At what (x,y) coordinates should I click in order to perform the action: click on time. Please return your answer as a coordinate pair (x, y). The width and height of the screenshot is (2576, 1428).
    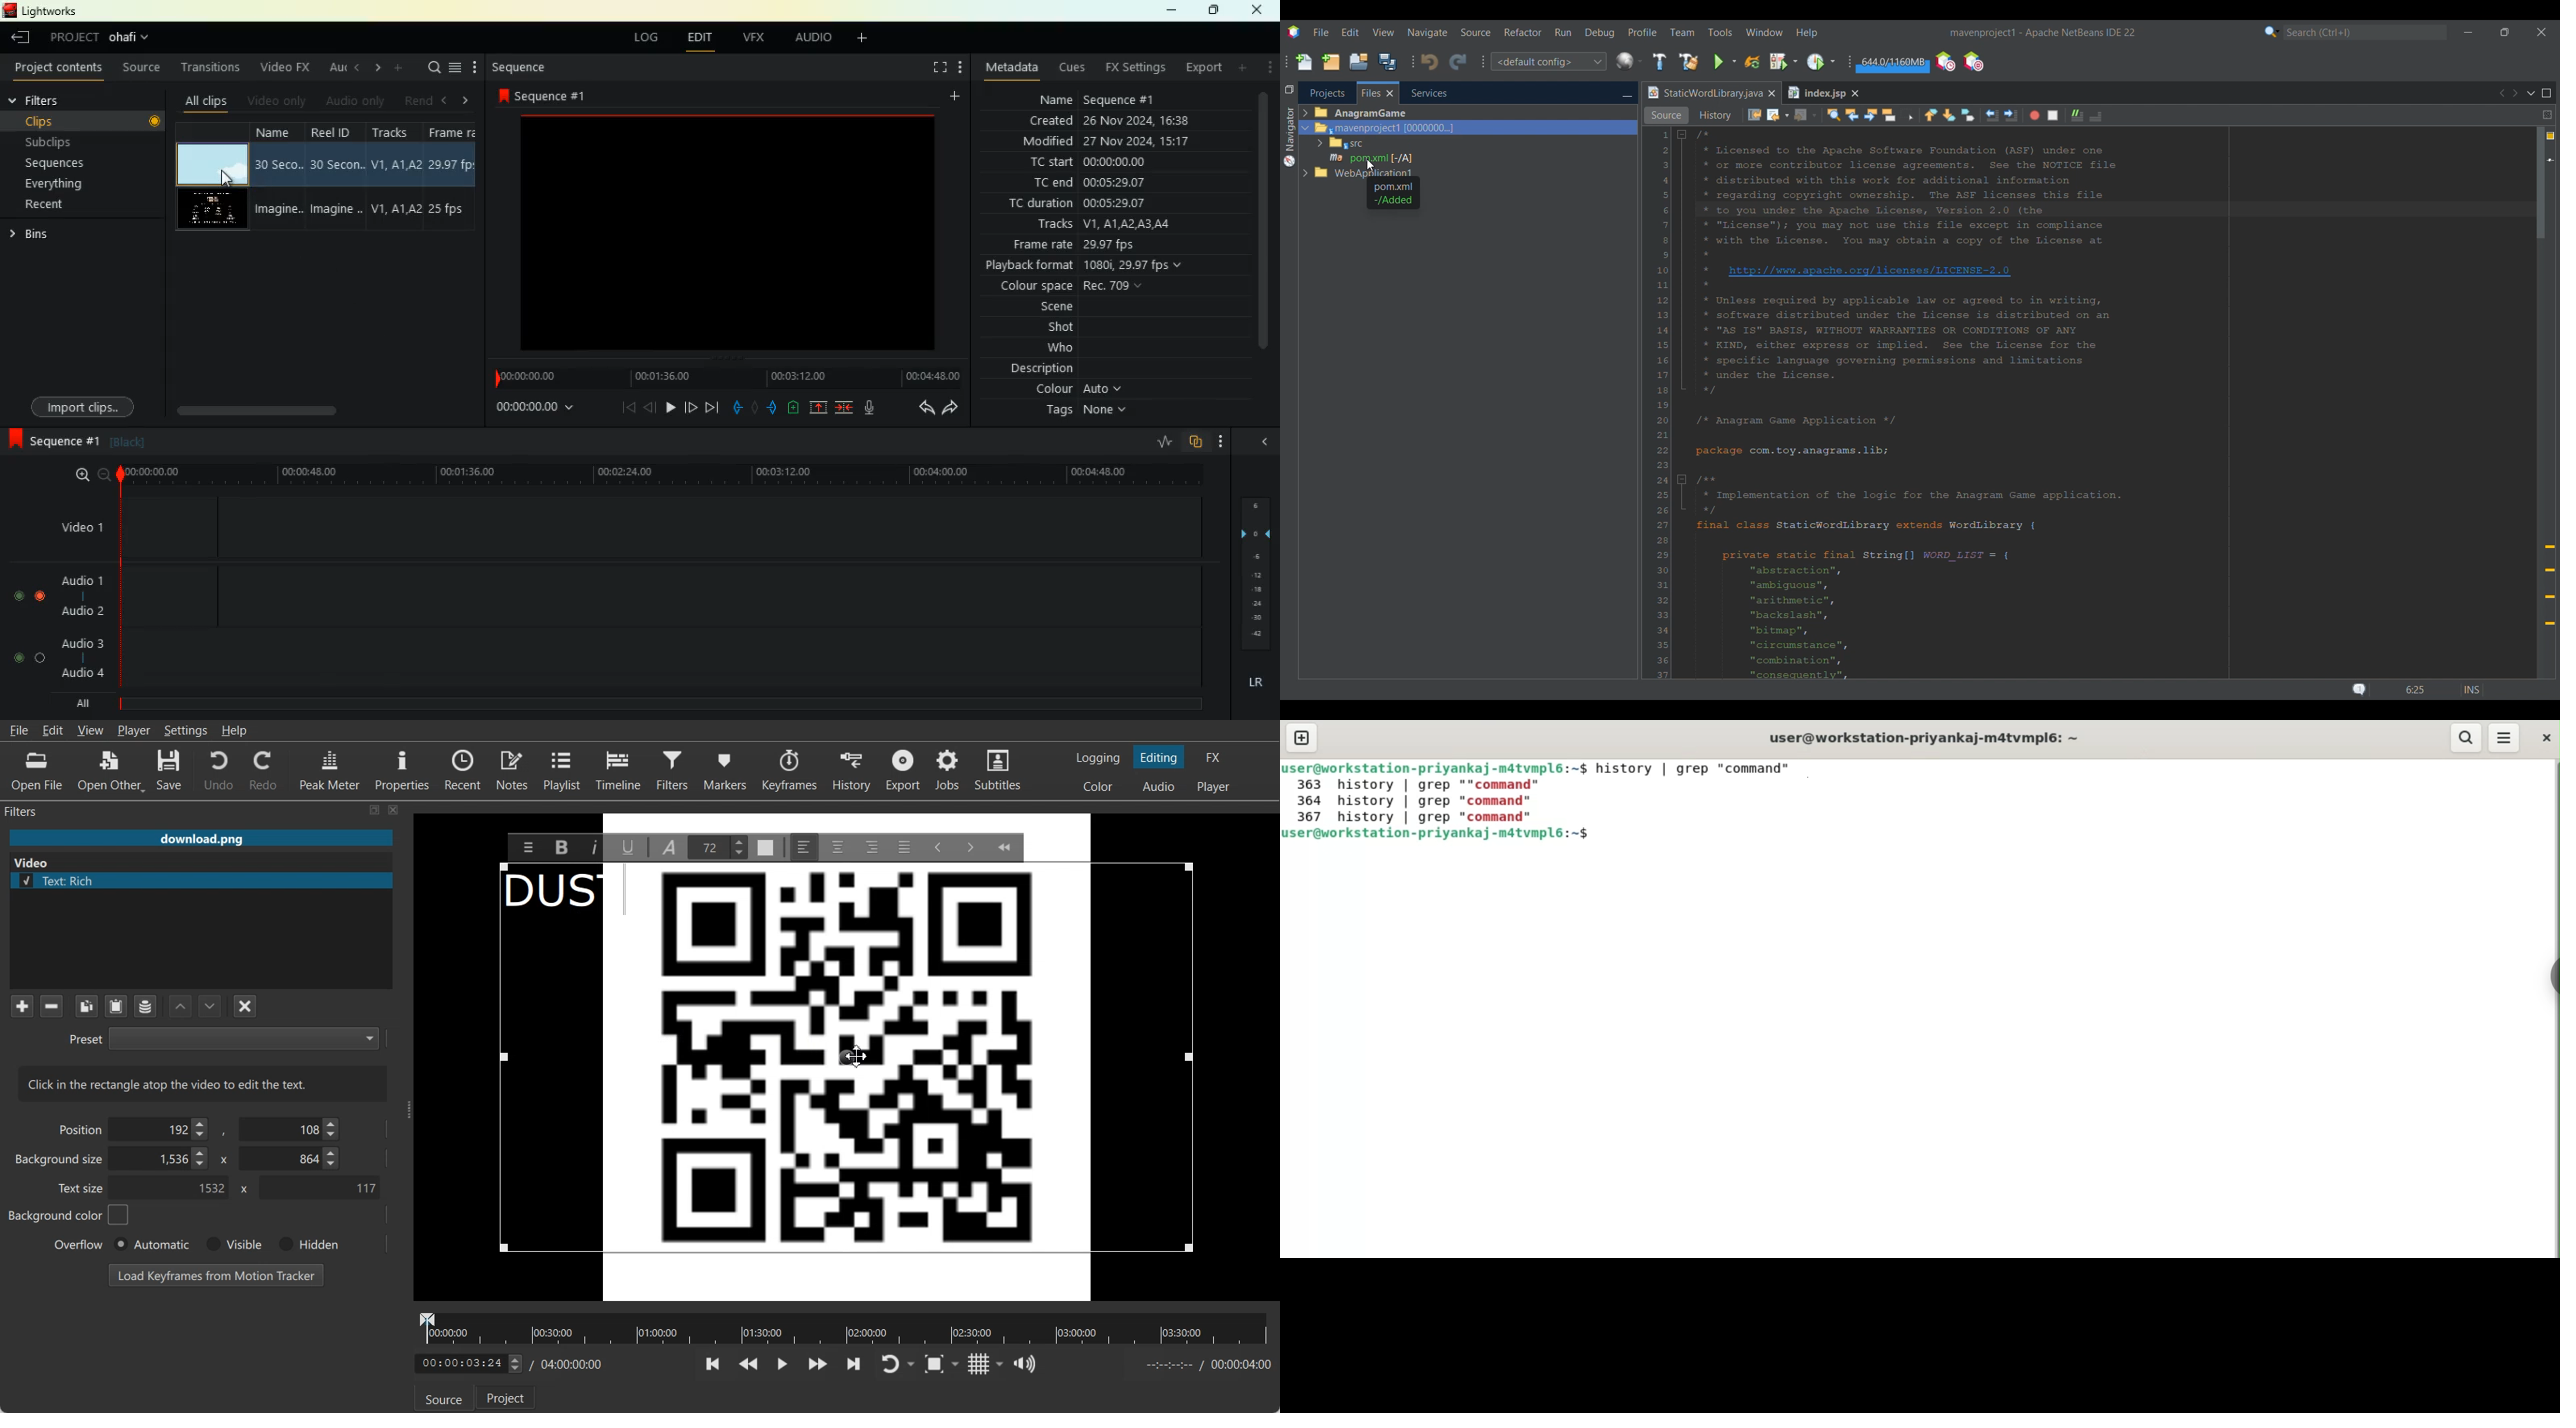
    Looking at the image, I should click on (527, 408).